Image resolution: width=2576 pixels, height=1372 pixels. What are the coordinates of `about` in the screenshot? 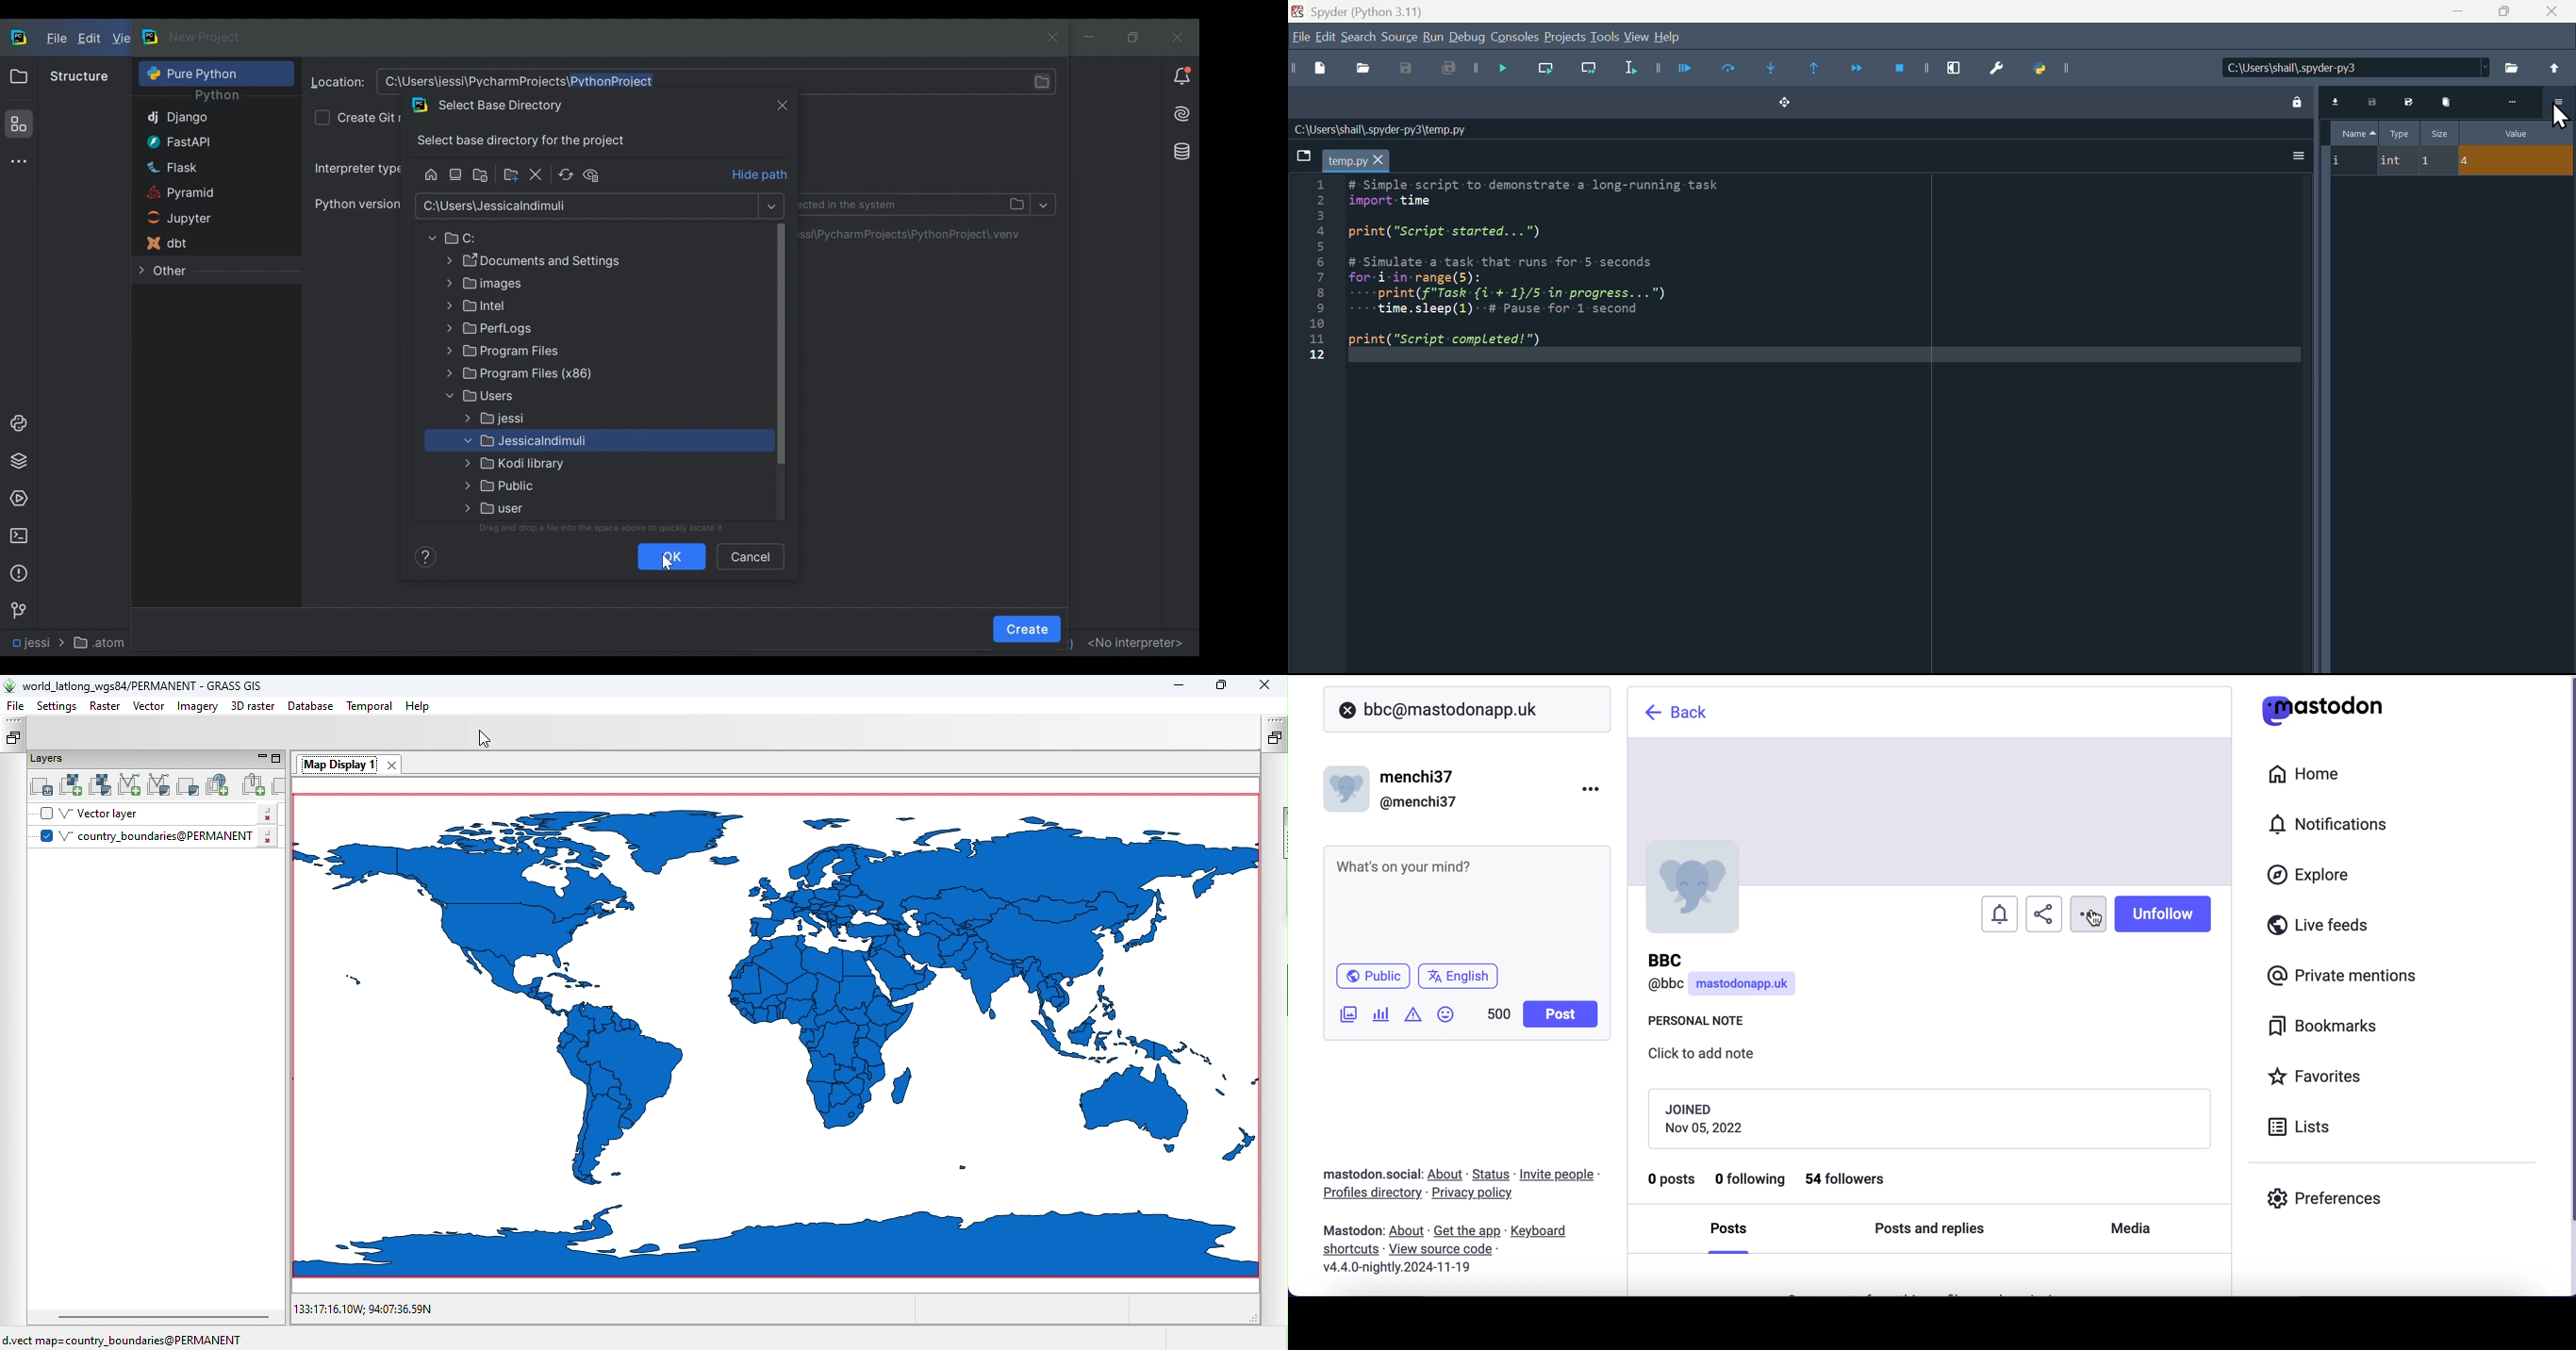 It's located at (1409, 1231).